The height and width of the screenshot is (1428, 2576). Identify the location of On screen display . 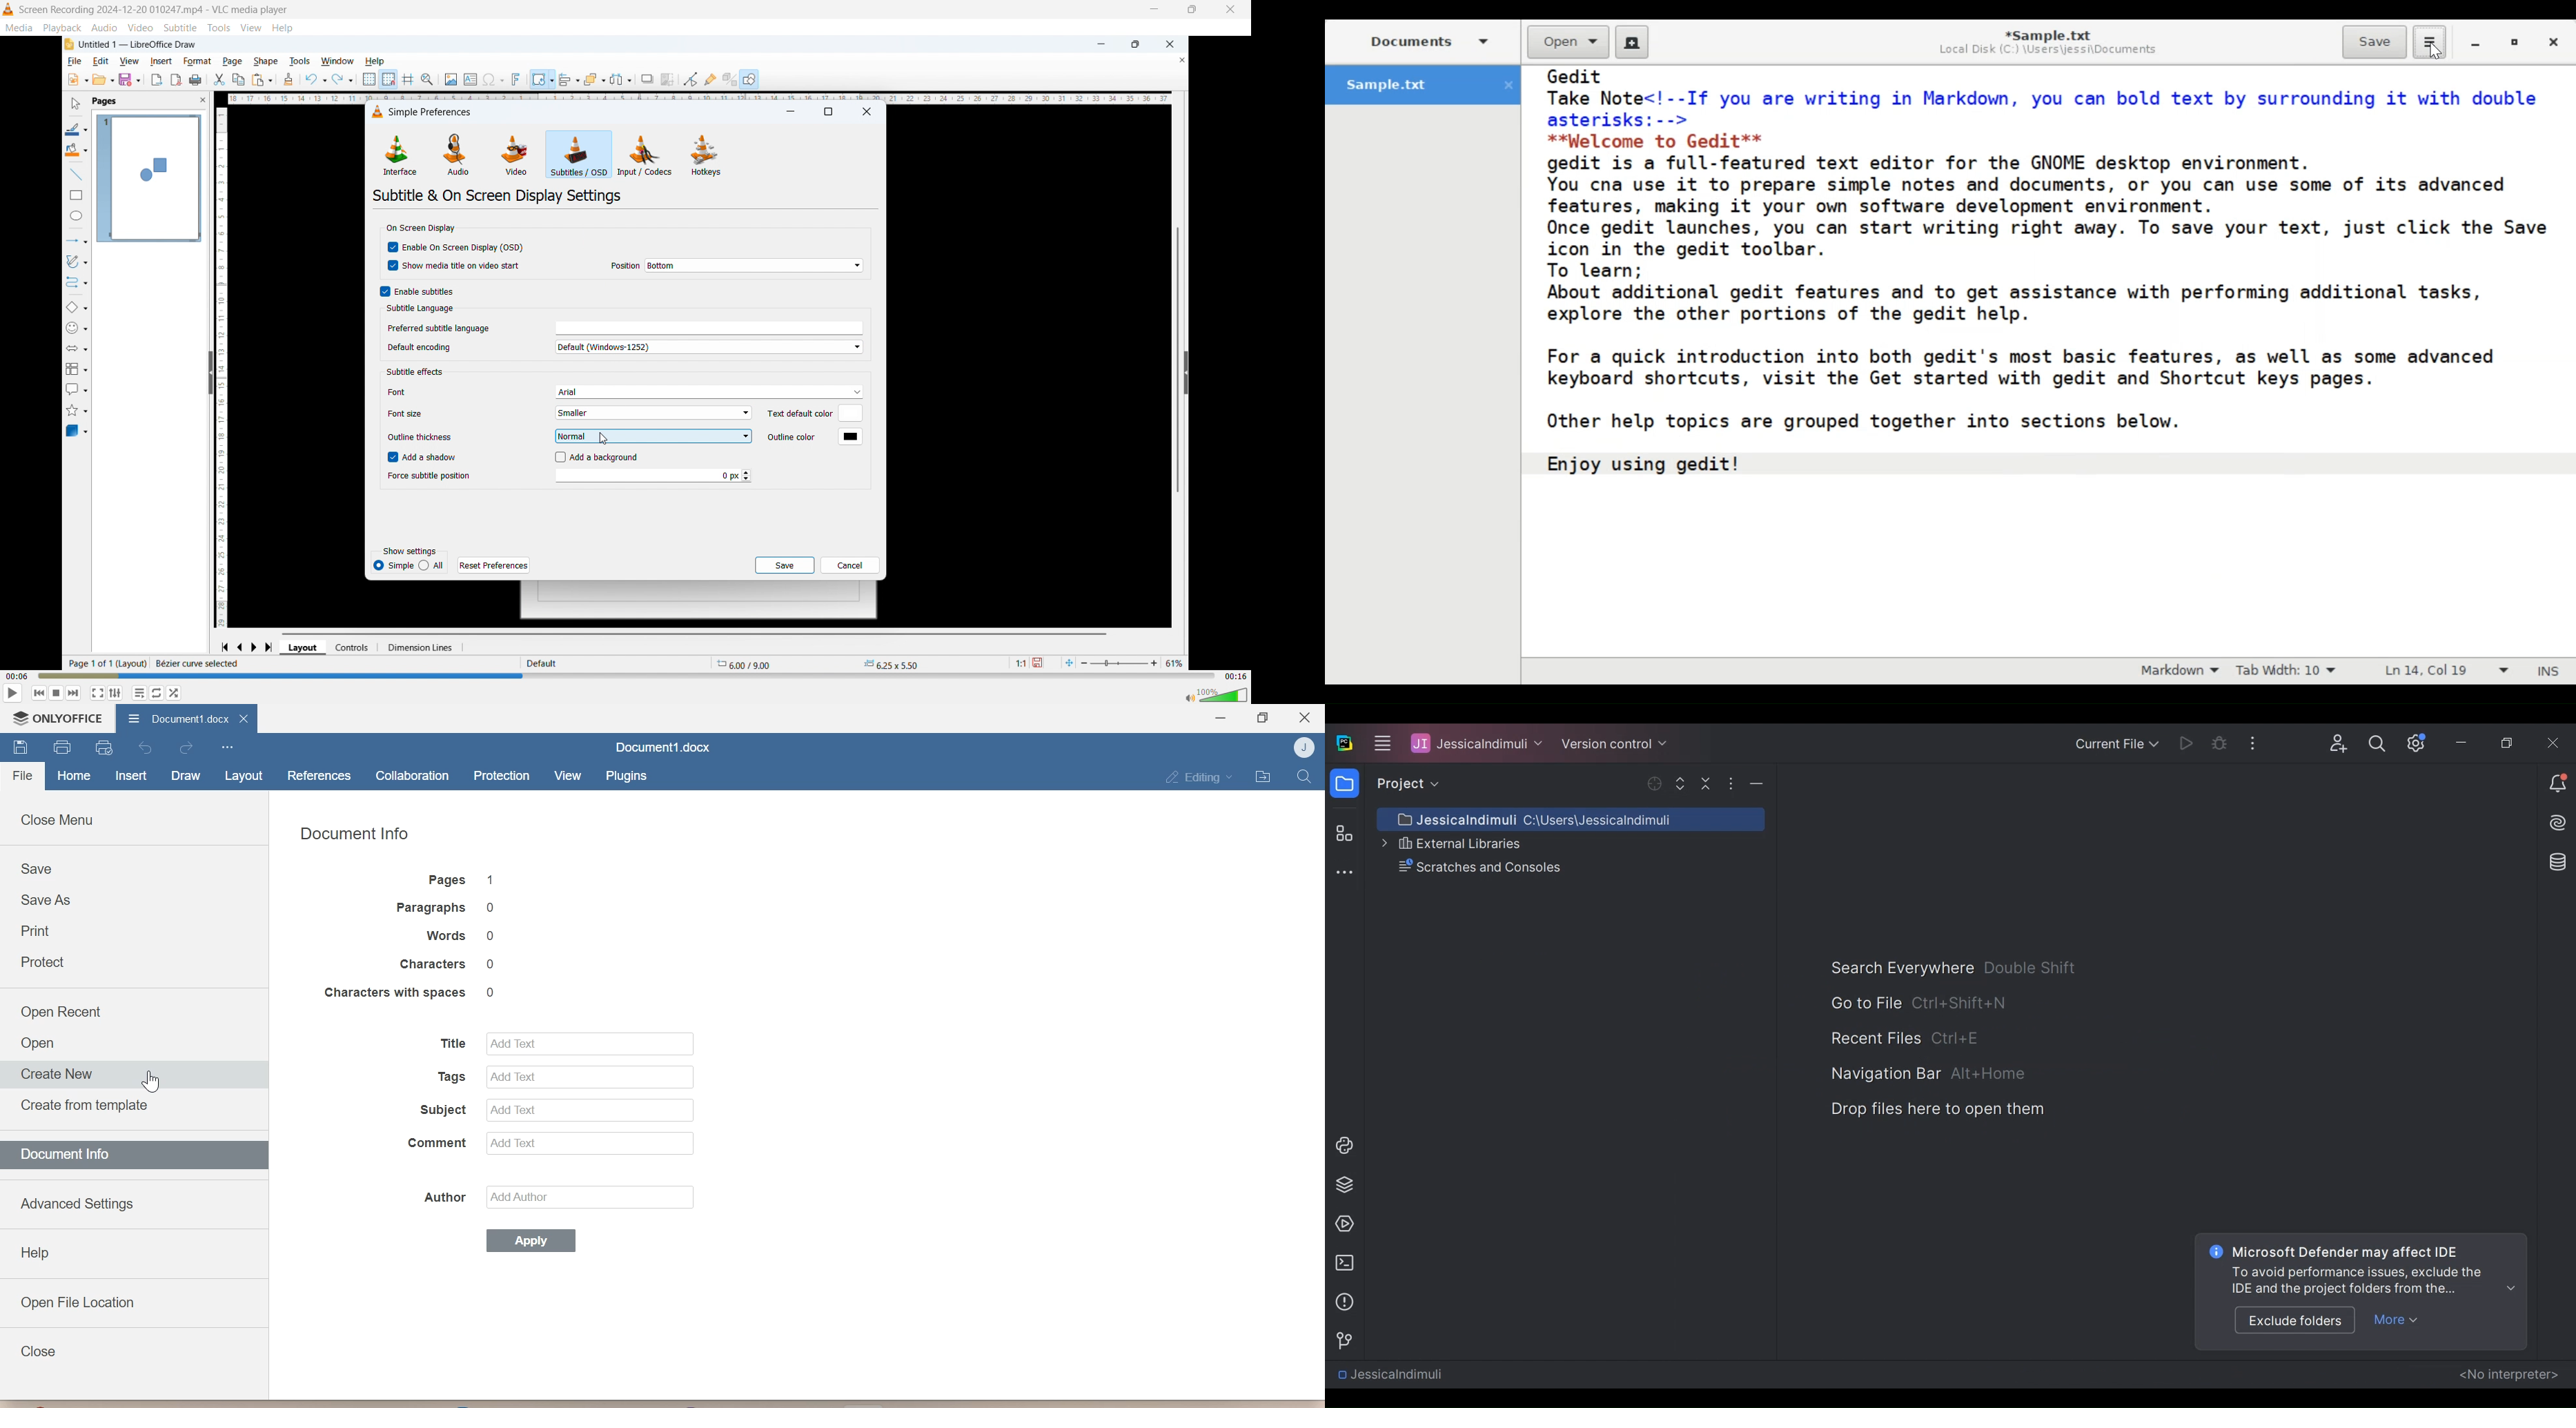
(422, 227).